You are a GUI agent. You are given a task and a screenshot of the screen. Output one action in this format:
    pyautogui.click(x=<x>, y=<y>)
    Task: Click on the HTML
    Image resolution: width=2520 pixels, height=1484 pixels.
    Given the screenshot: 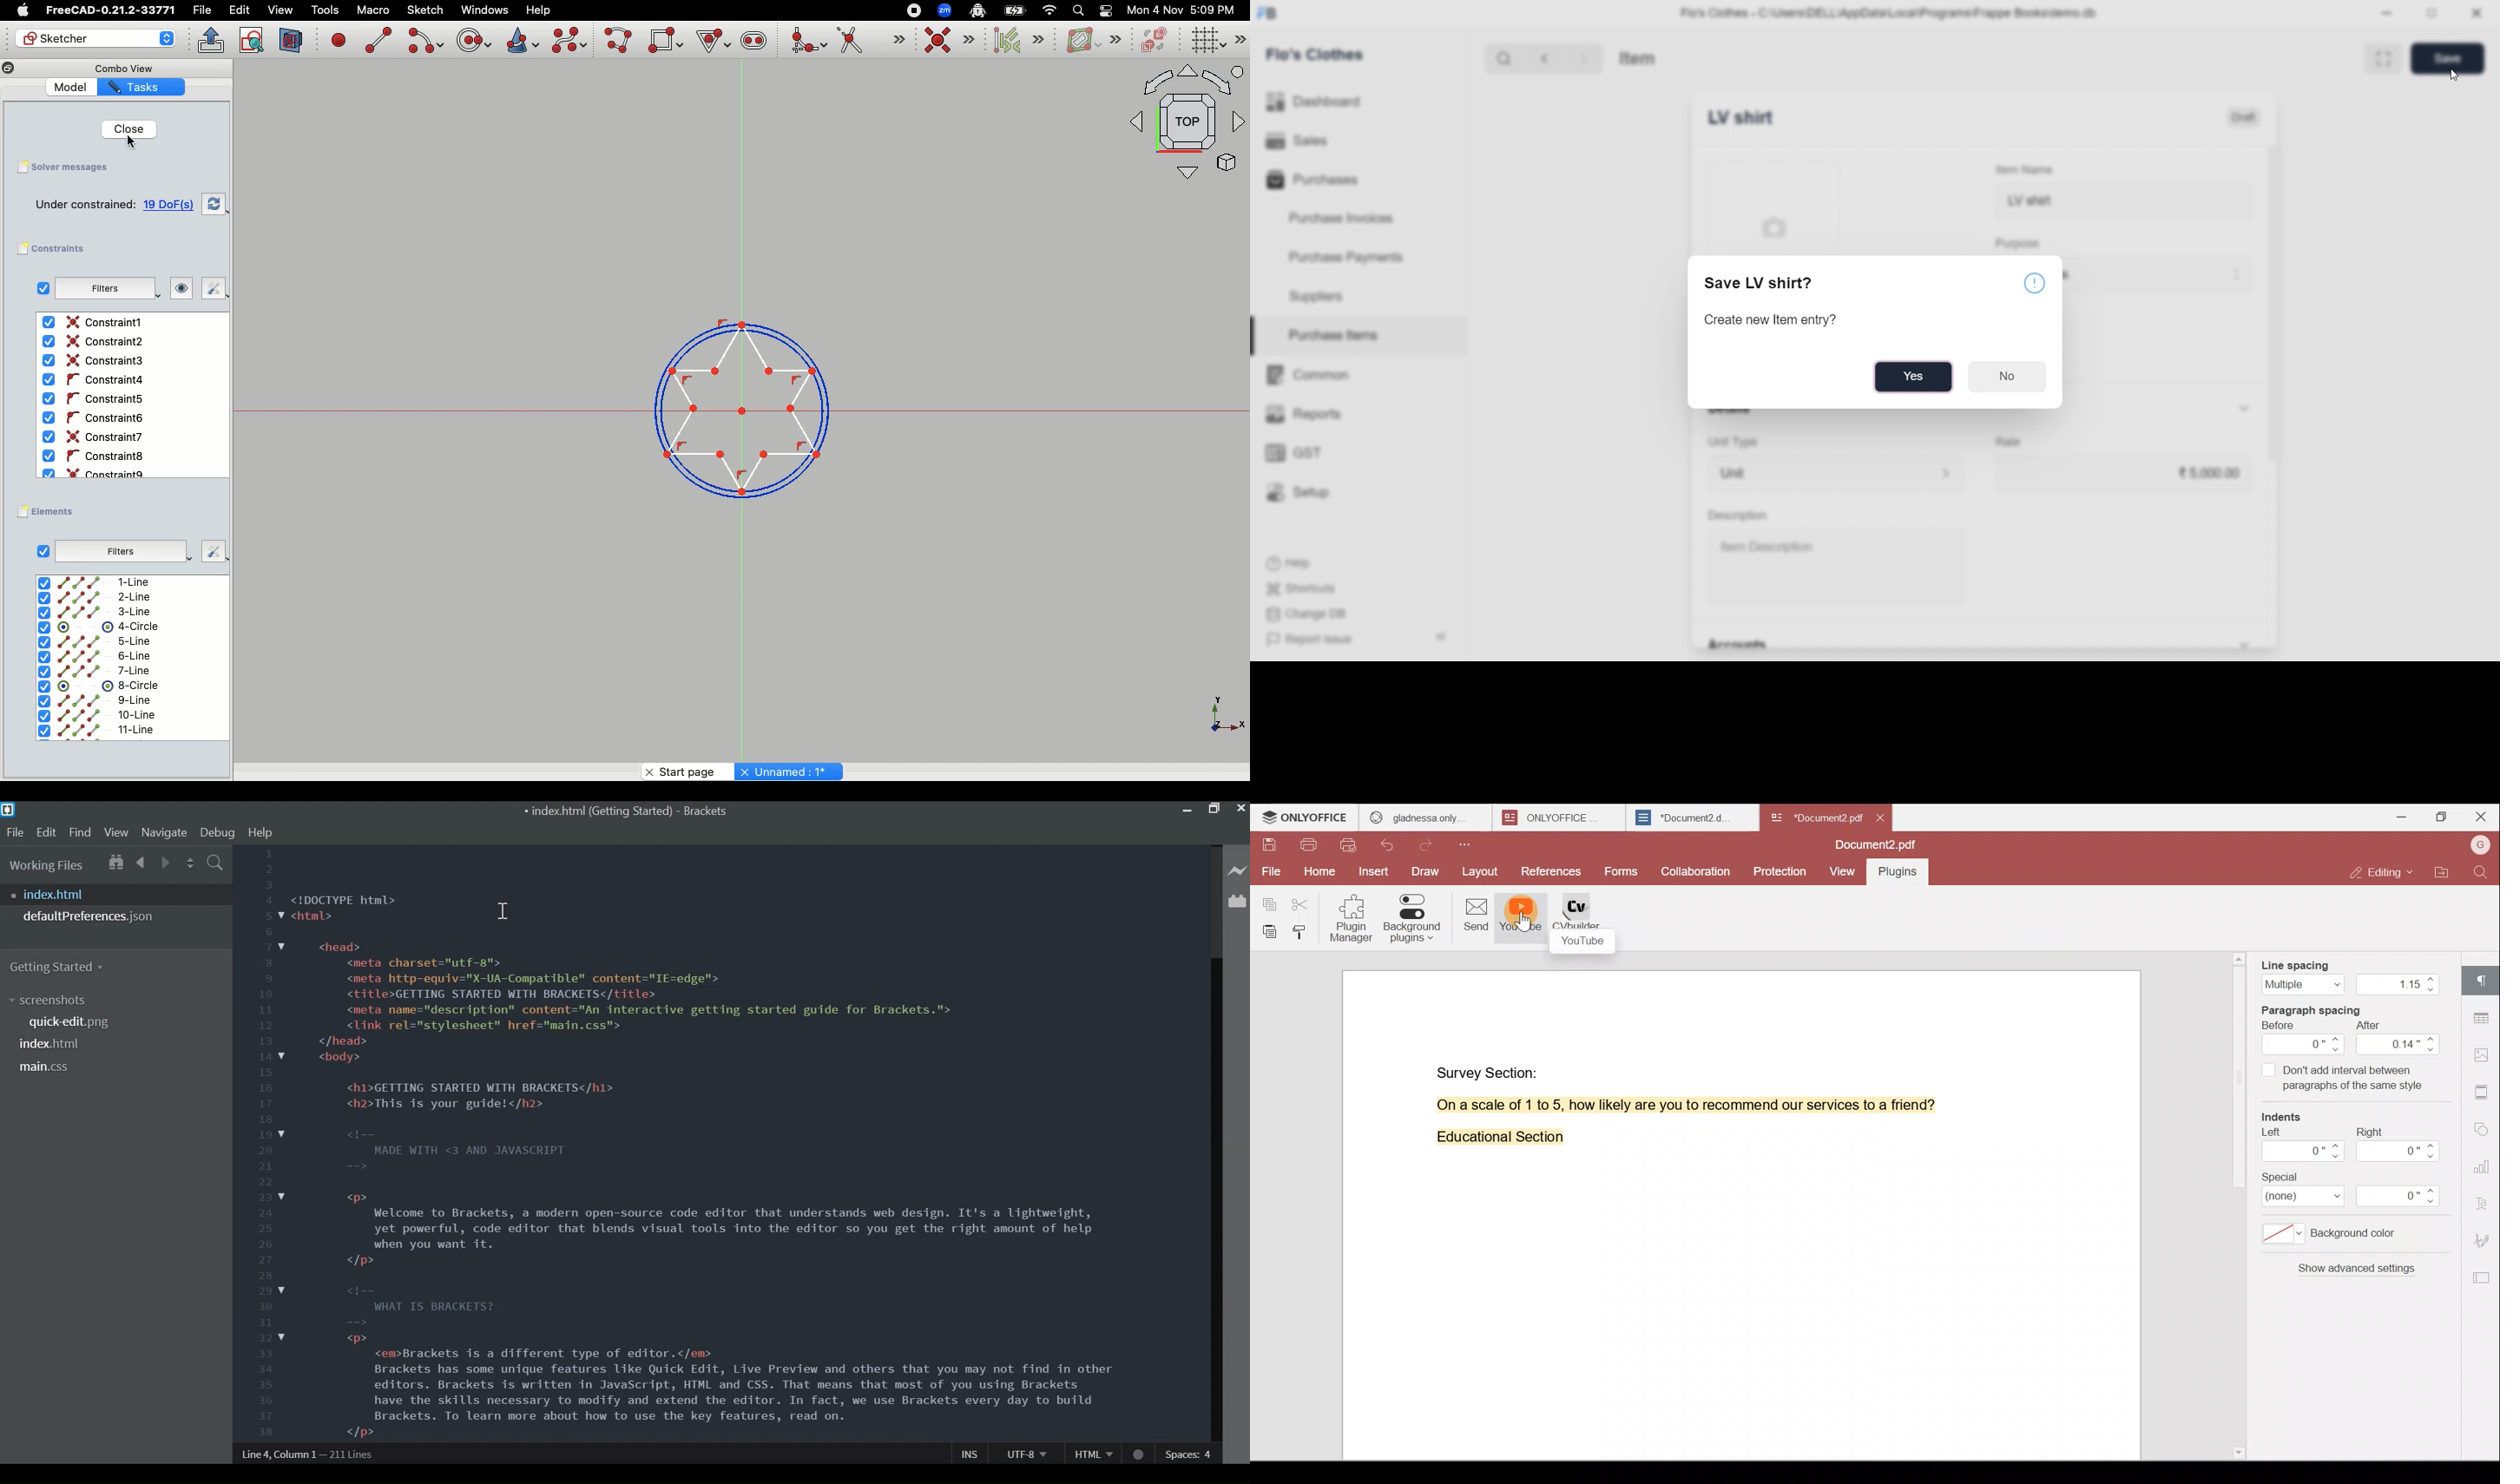 What is the action you would take?
    pyautogui.click(x=1093, y=1453)
    